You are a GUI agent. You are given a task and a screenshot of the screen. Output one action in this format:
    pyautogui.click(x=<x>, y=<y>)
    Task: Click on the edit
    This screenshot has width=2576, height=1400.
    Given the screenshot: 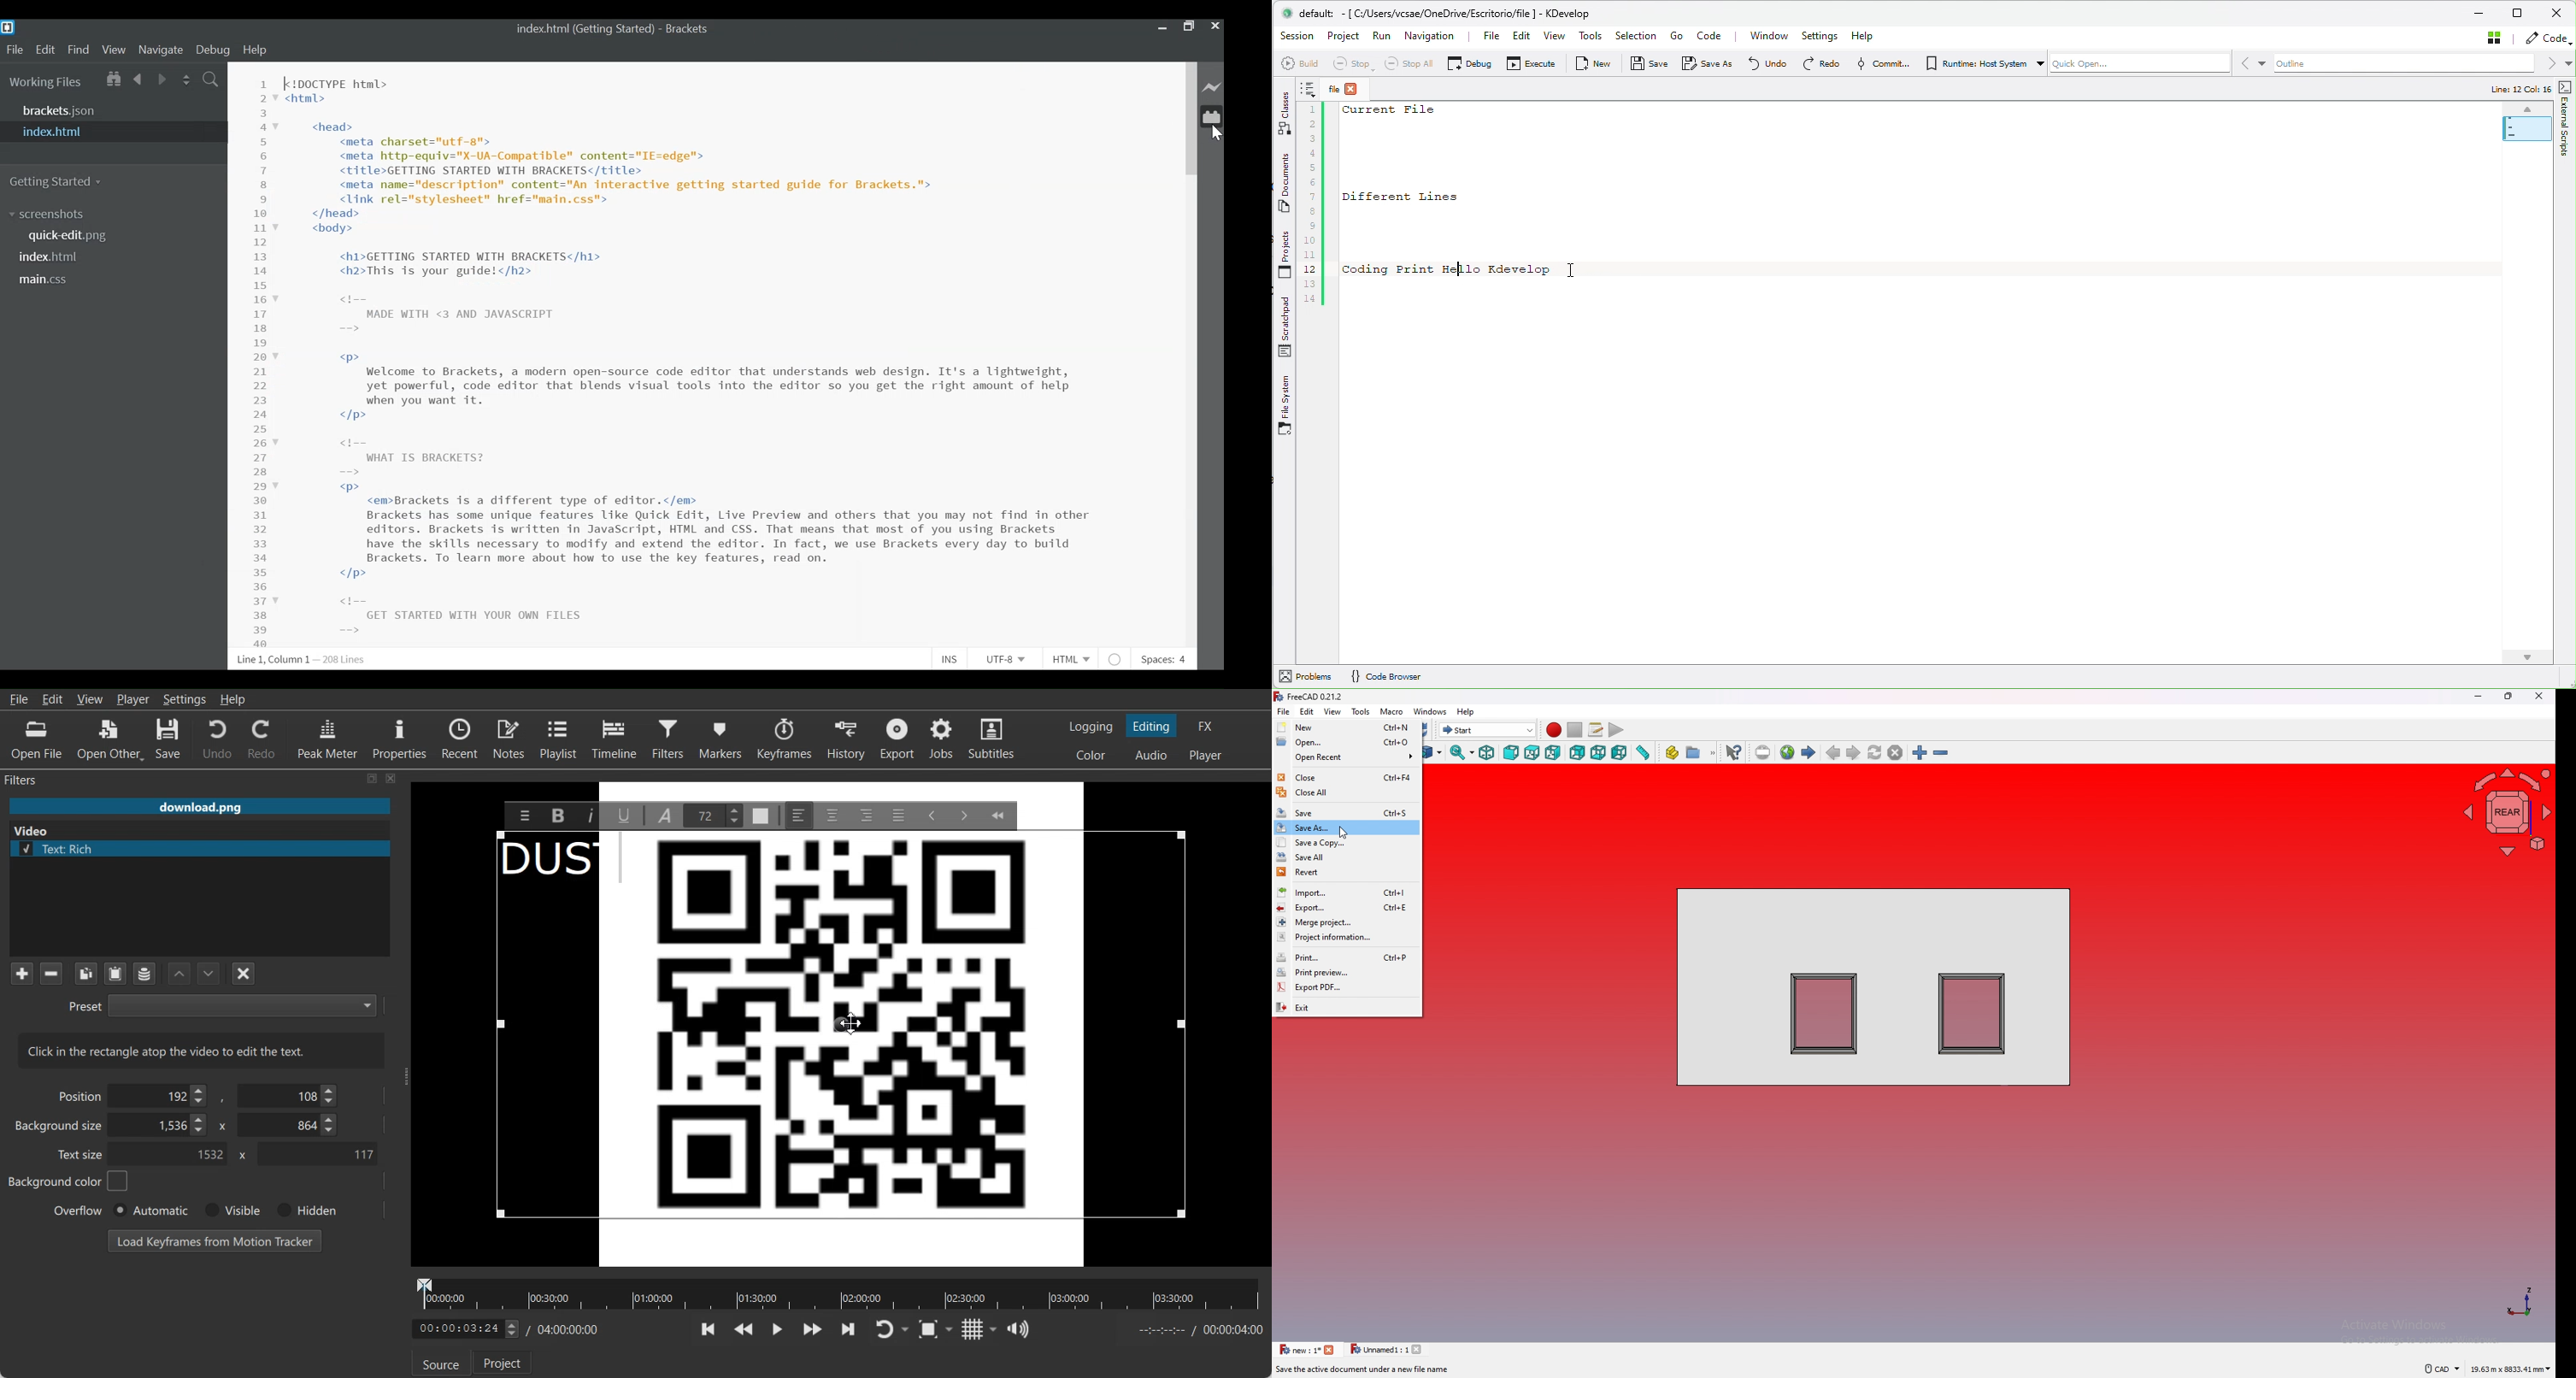 What is the action you would take?
    pyautogui.click(x=1307, y=711)
    